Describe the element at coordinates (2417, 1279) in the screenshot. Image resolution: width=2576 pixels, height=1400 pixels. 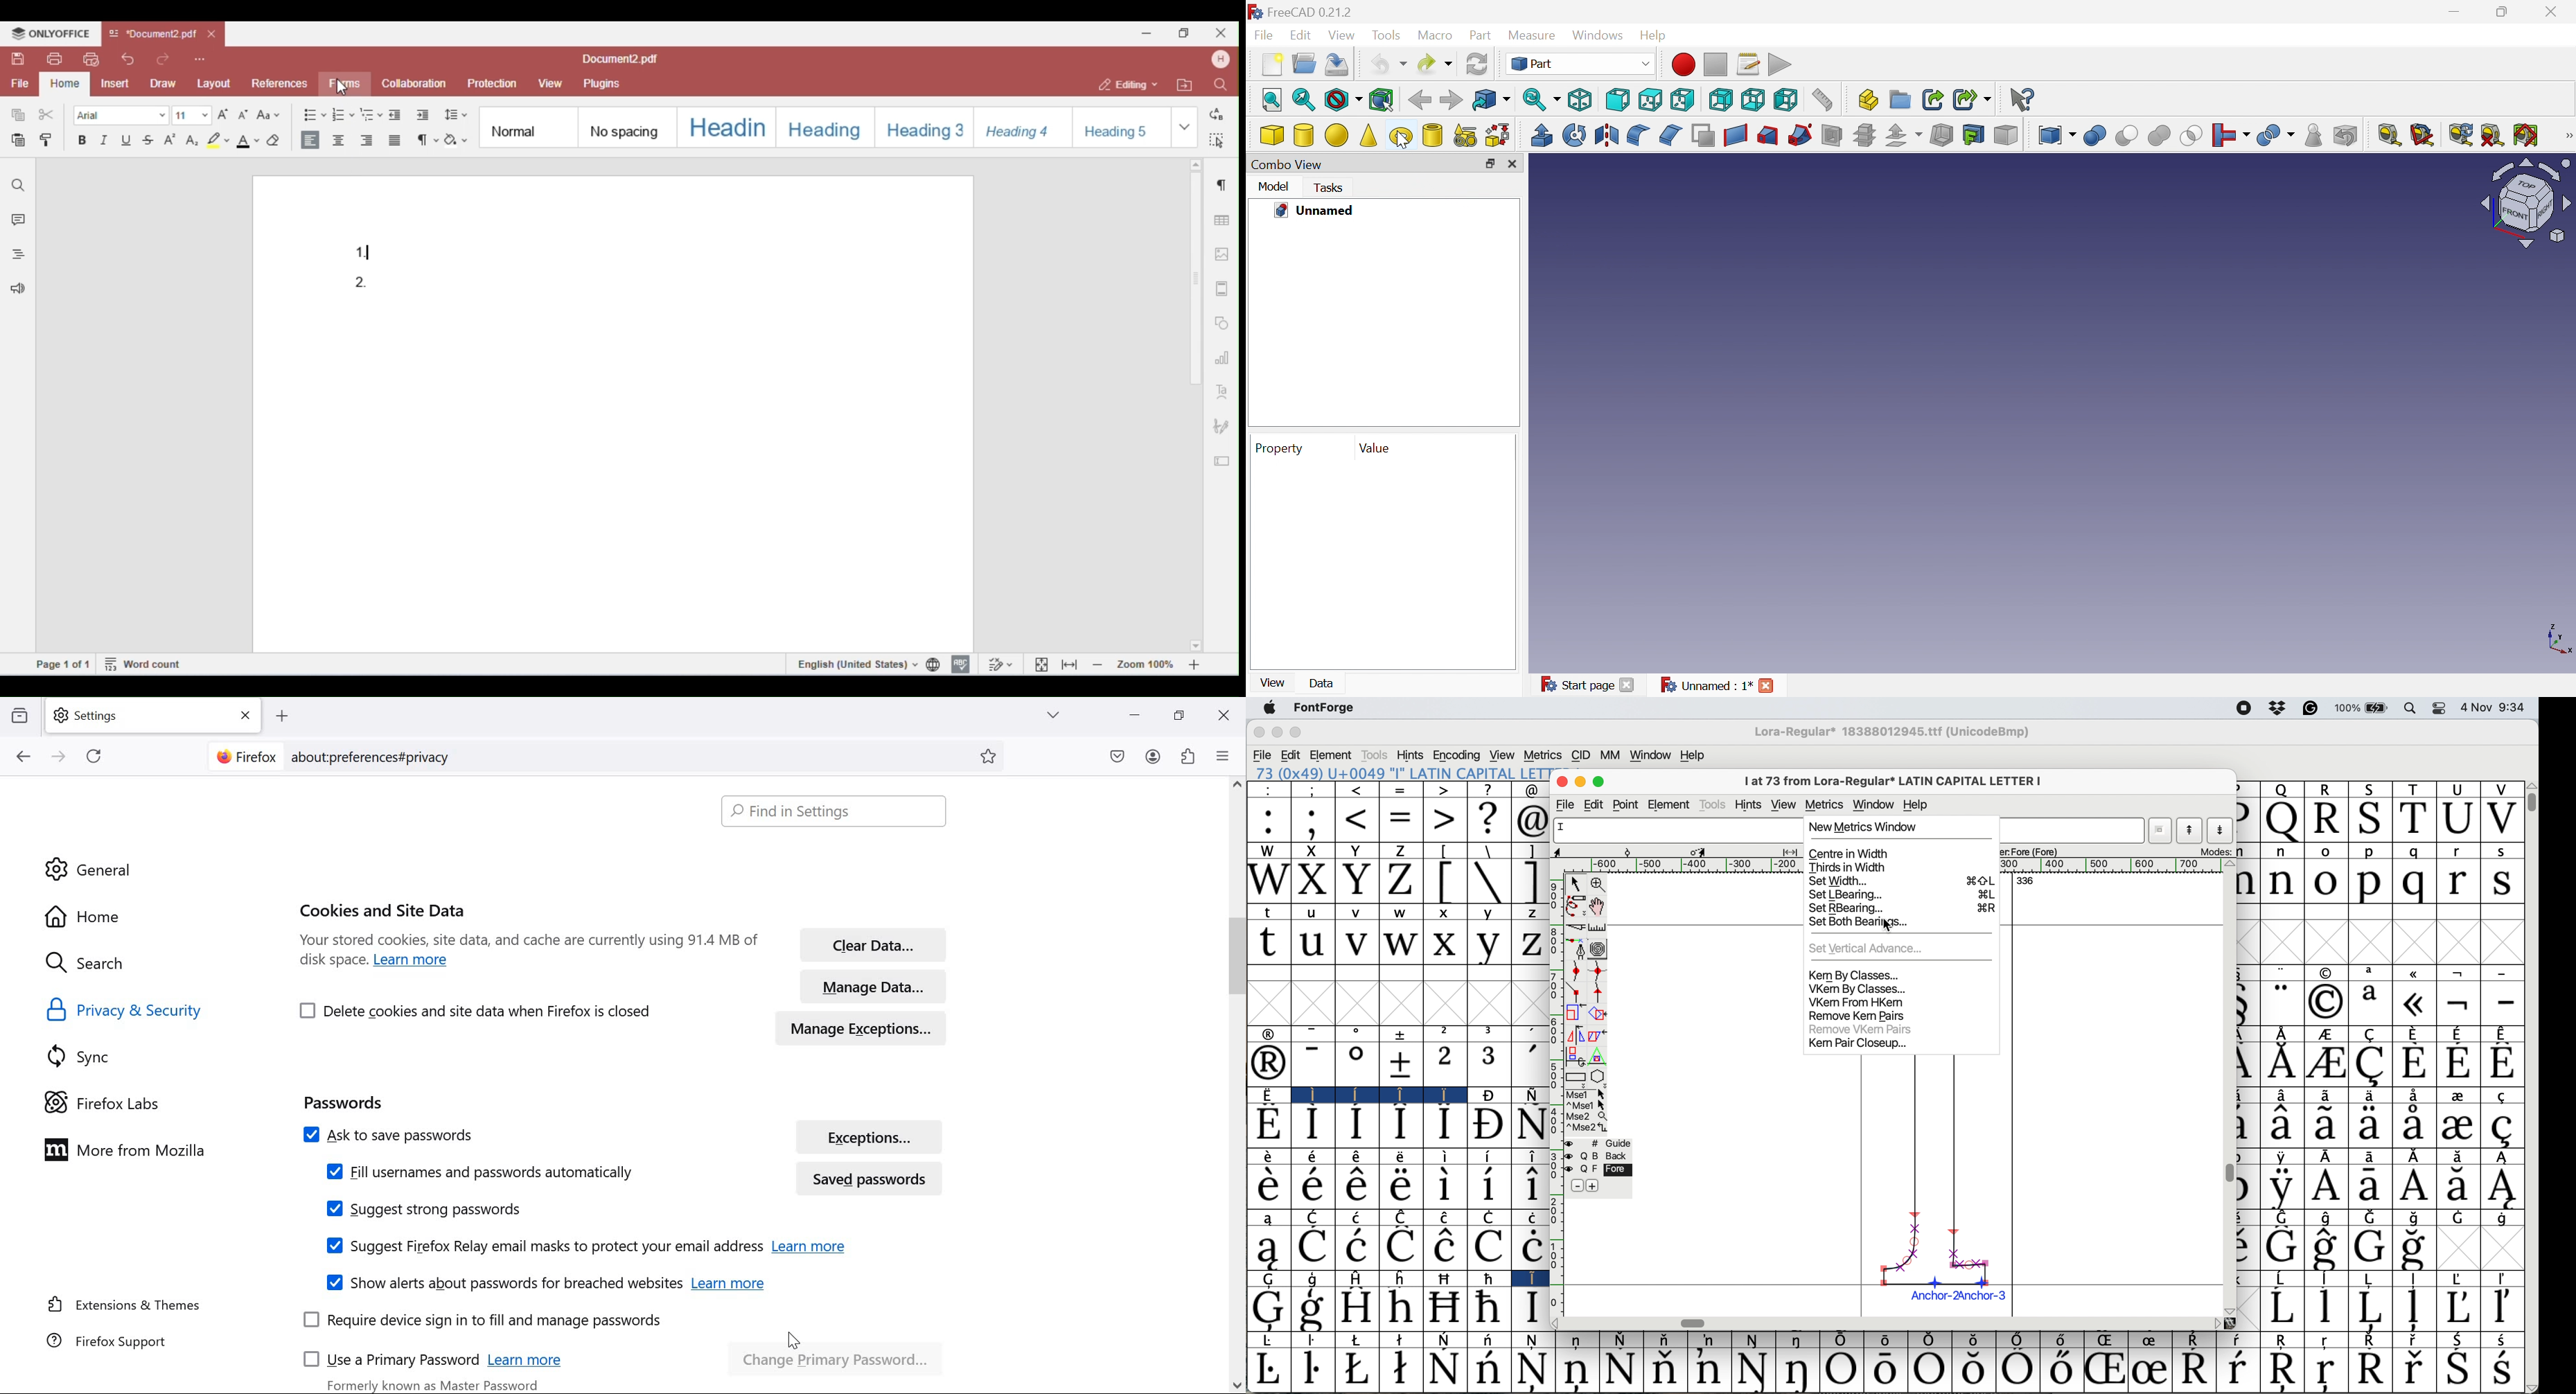
I see `Symbol` at that location.